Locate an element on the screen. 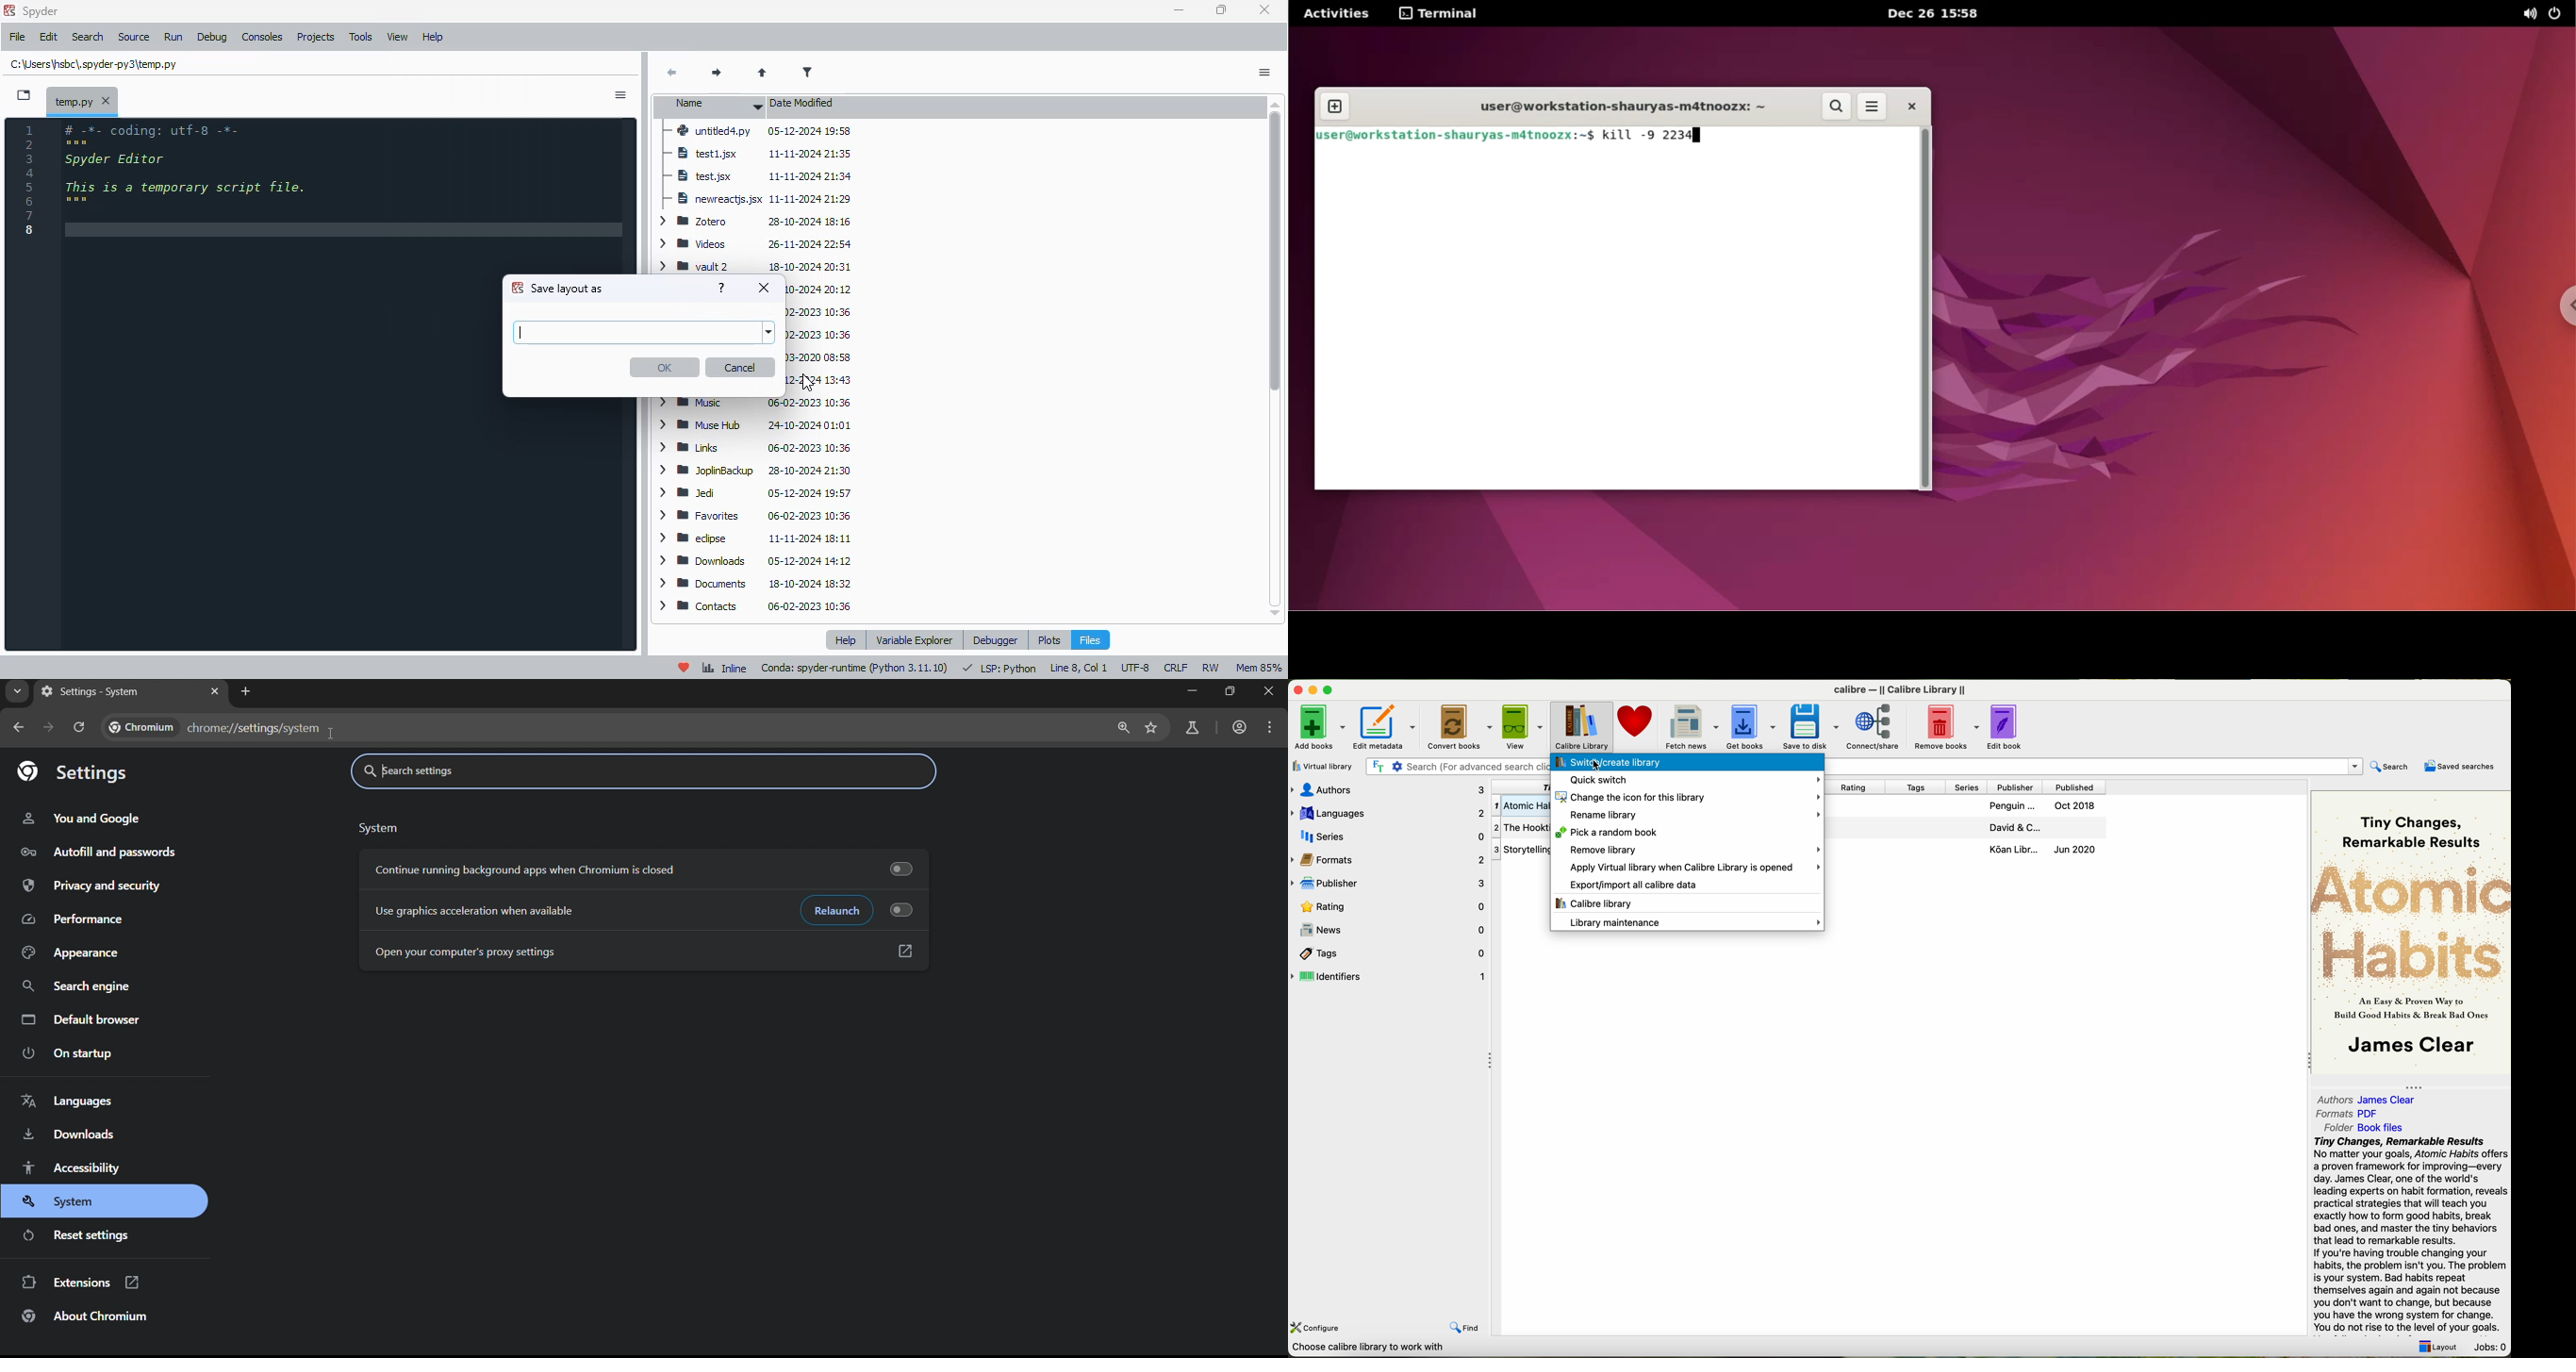 The height and width of the screenshot is (1372, 2576). collapse is located at coordinates (1489, 1062).